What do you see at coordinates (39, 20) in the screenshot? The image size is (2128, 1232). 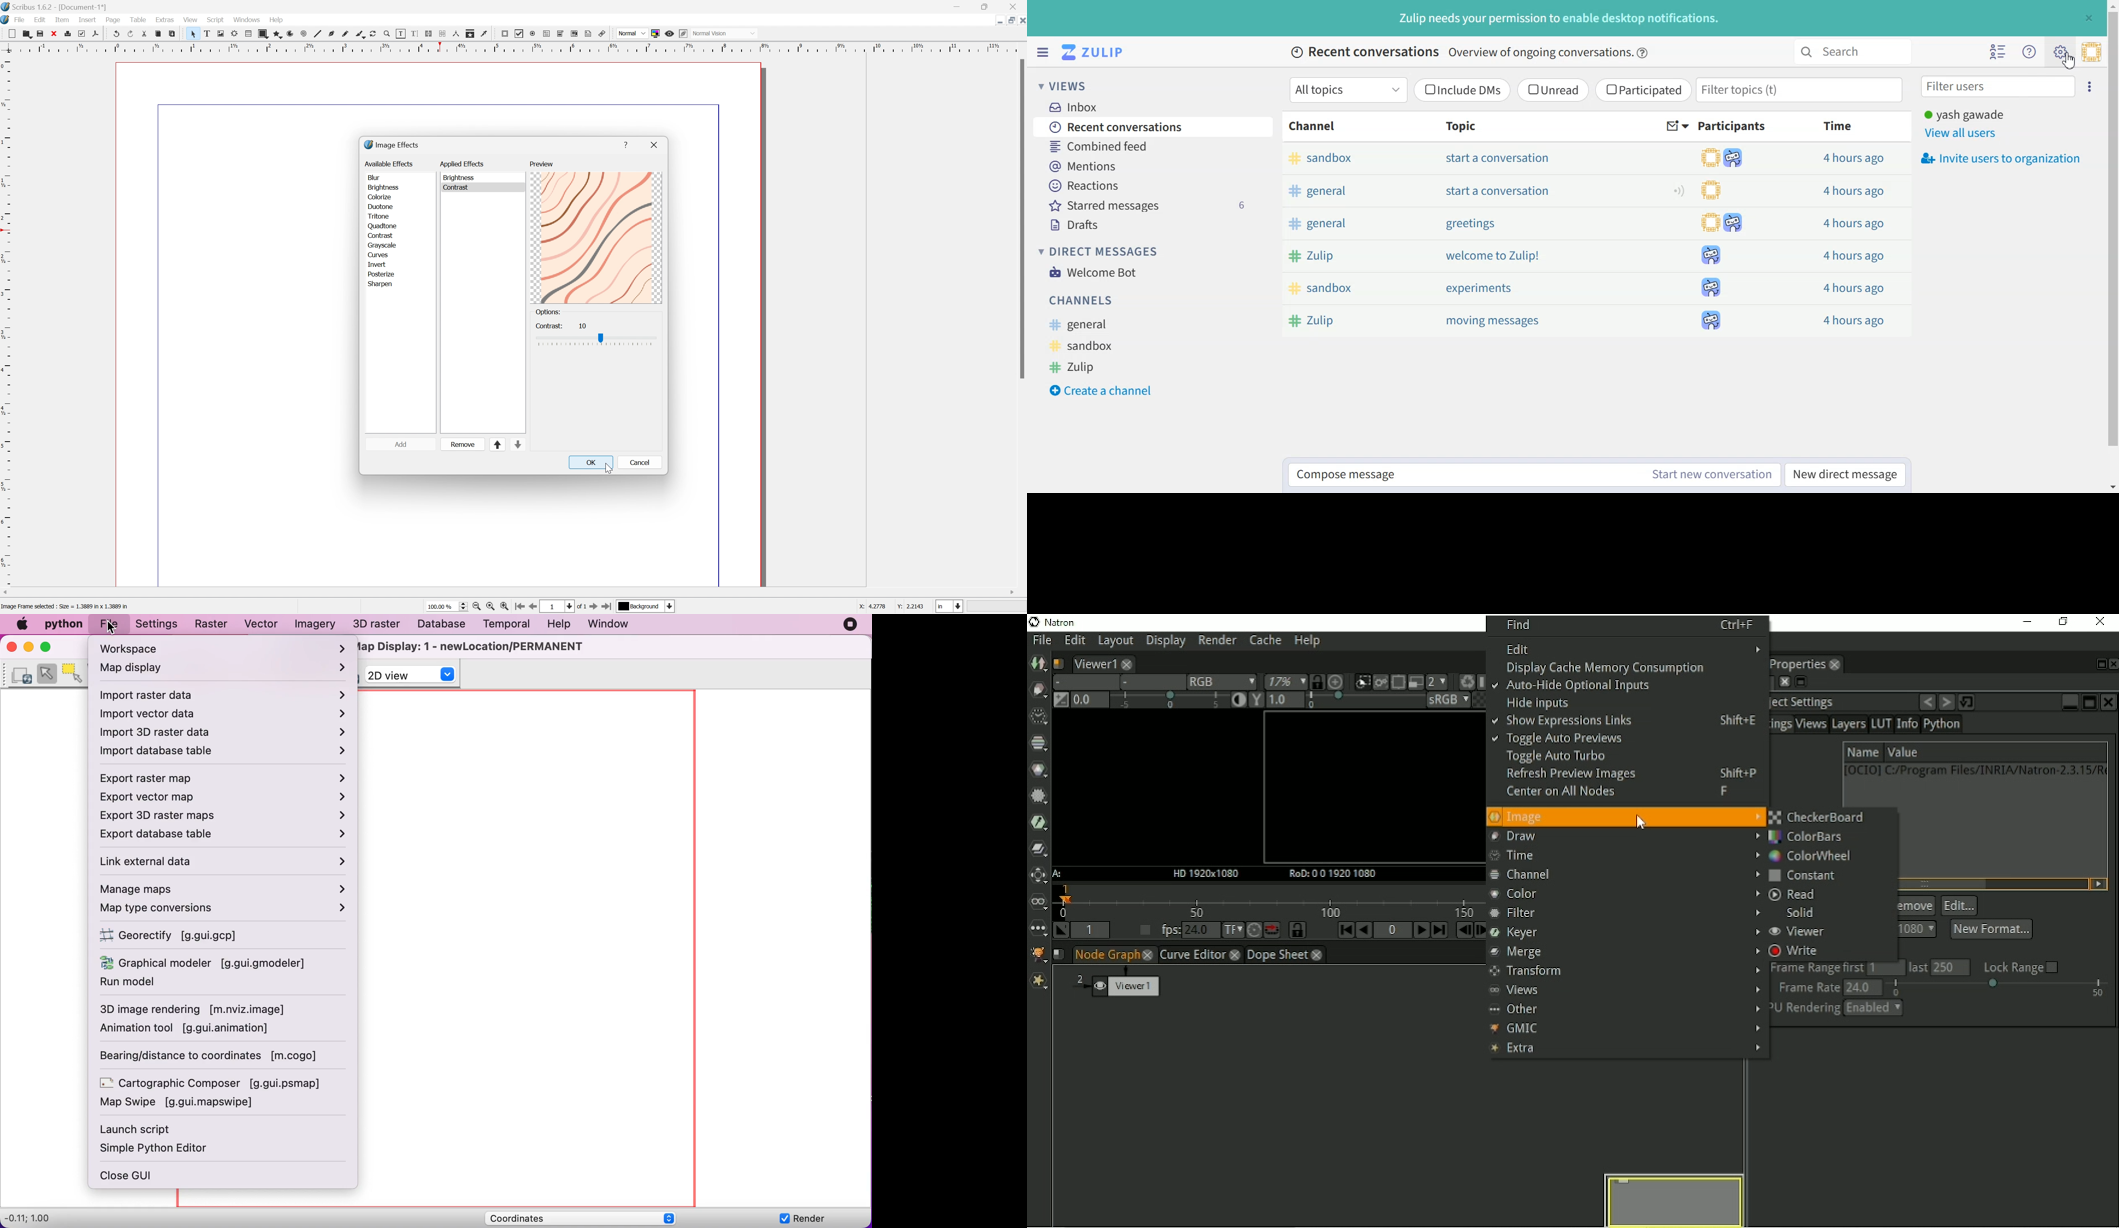 I see `Edit` at bounding box center [39, 20].